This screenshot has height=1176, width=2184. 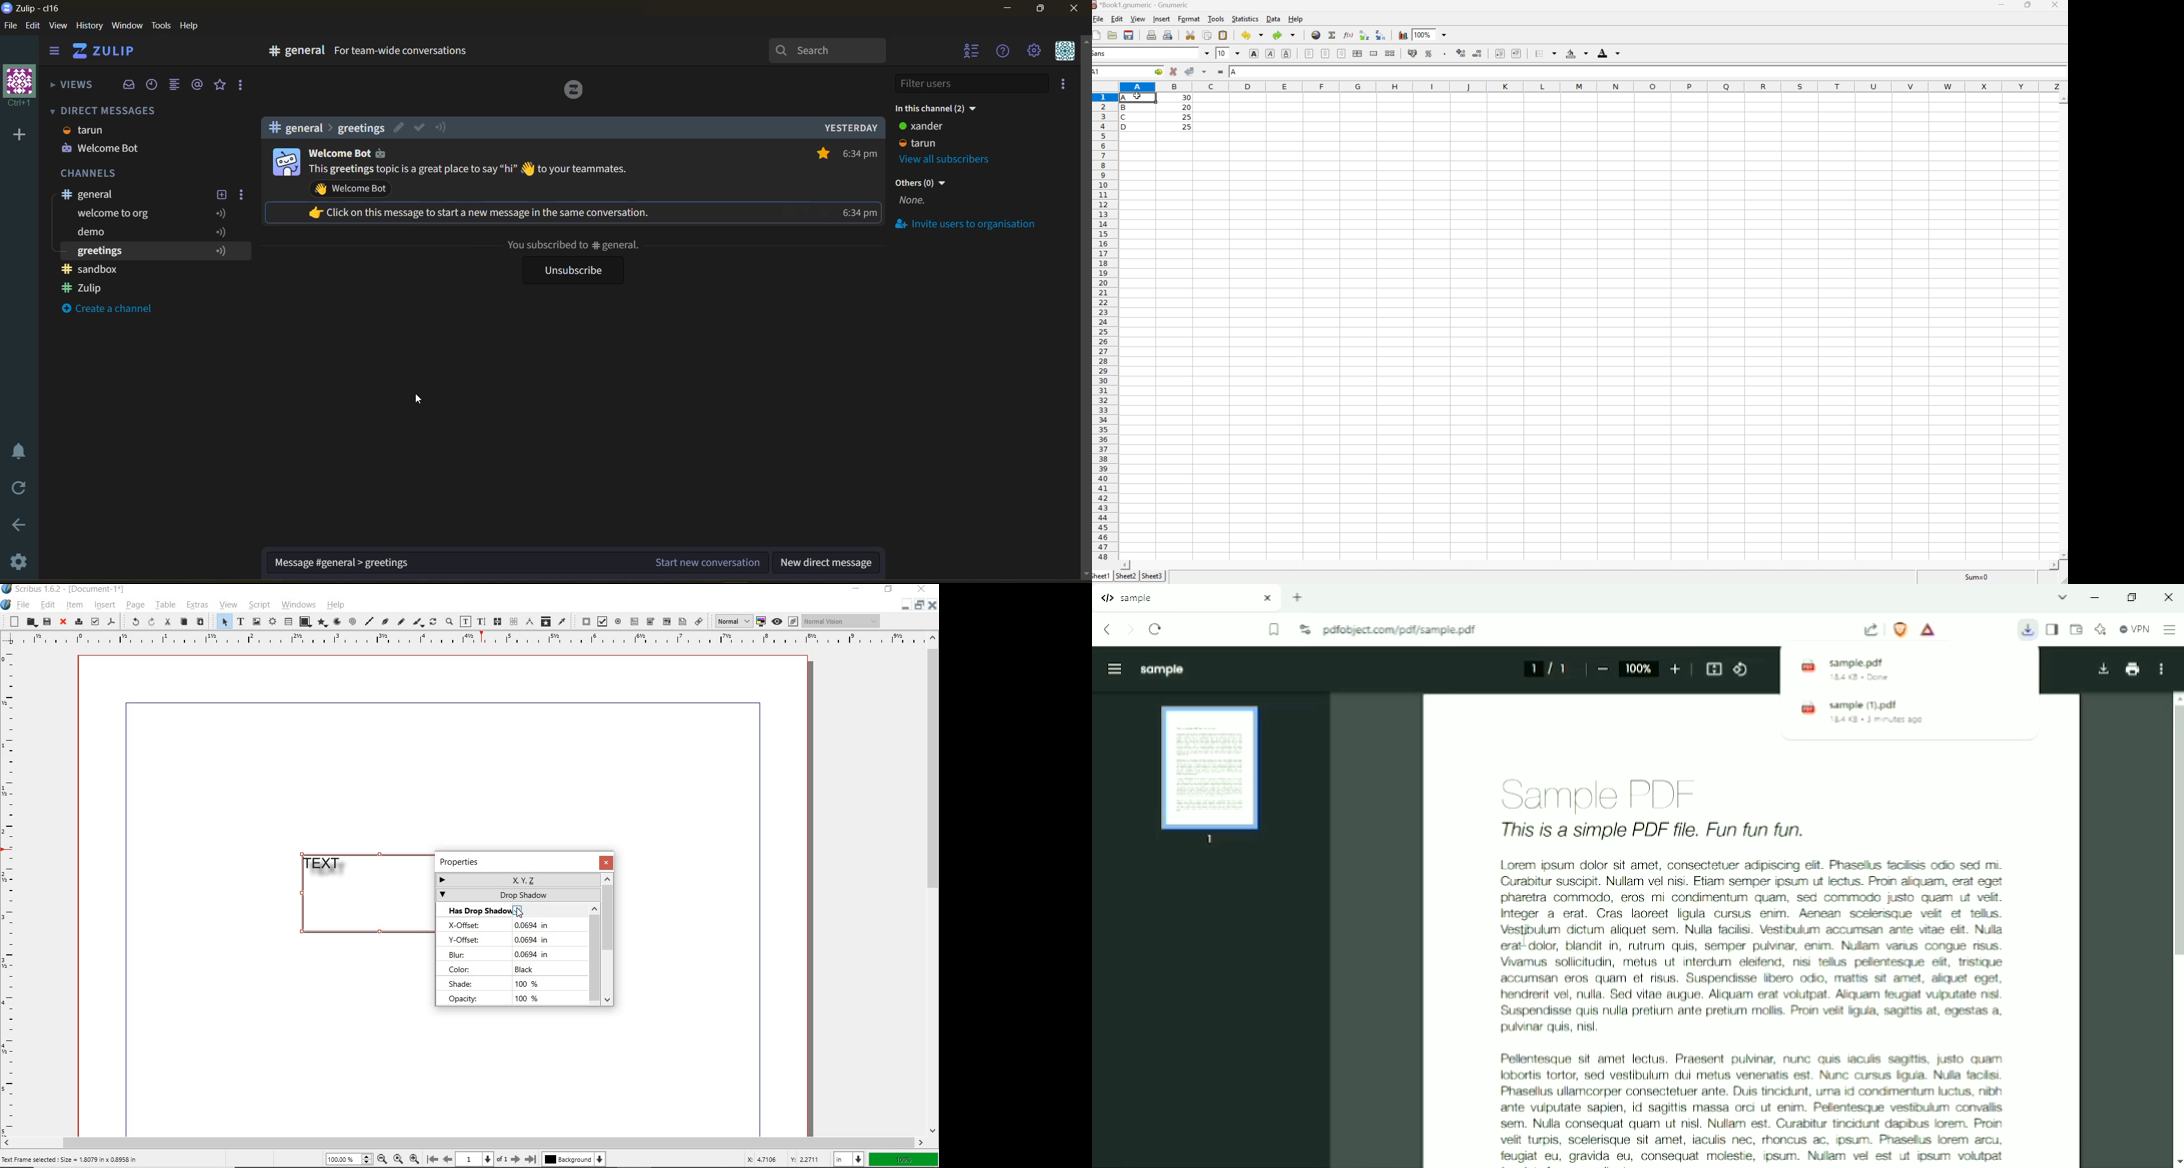 I want to click on render frame, so click(x=272, y=623).